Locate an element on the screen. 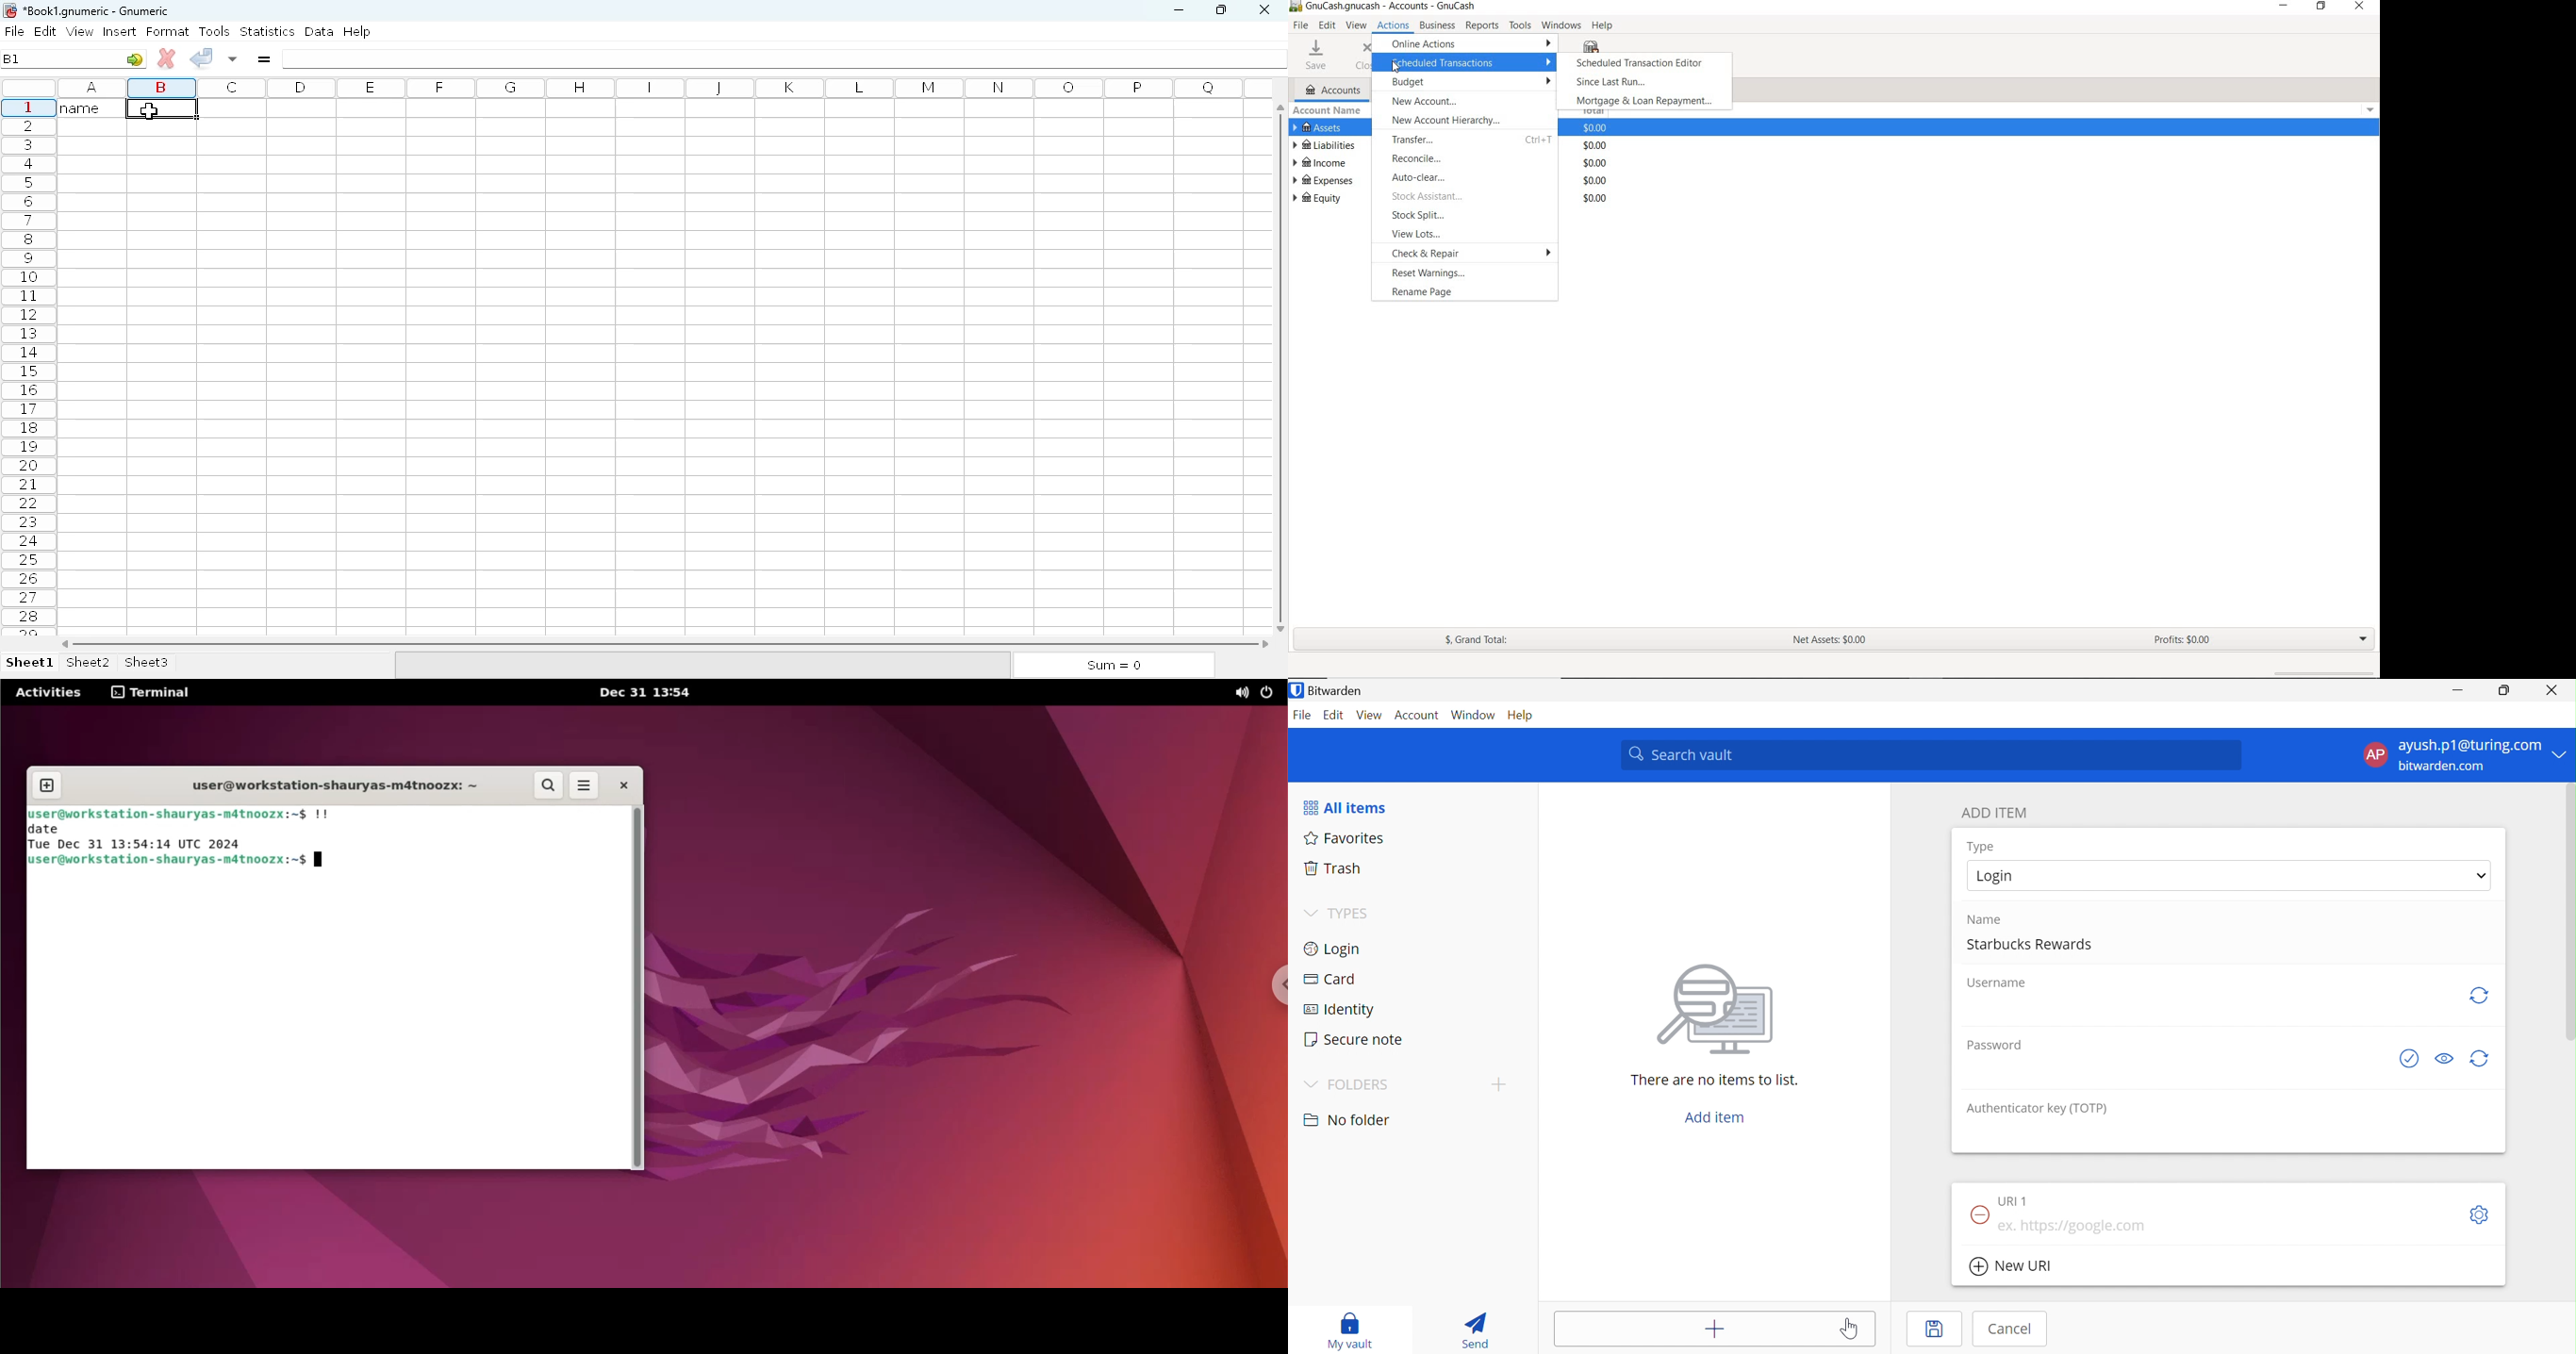 The width and height of the screenshot is (2576, 1372). Close is located at coordinates (2554, 690).